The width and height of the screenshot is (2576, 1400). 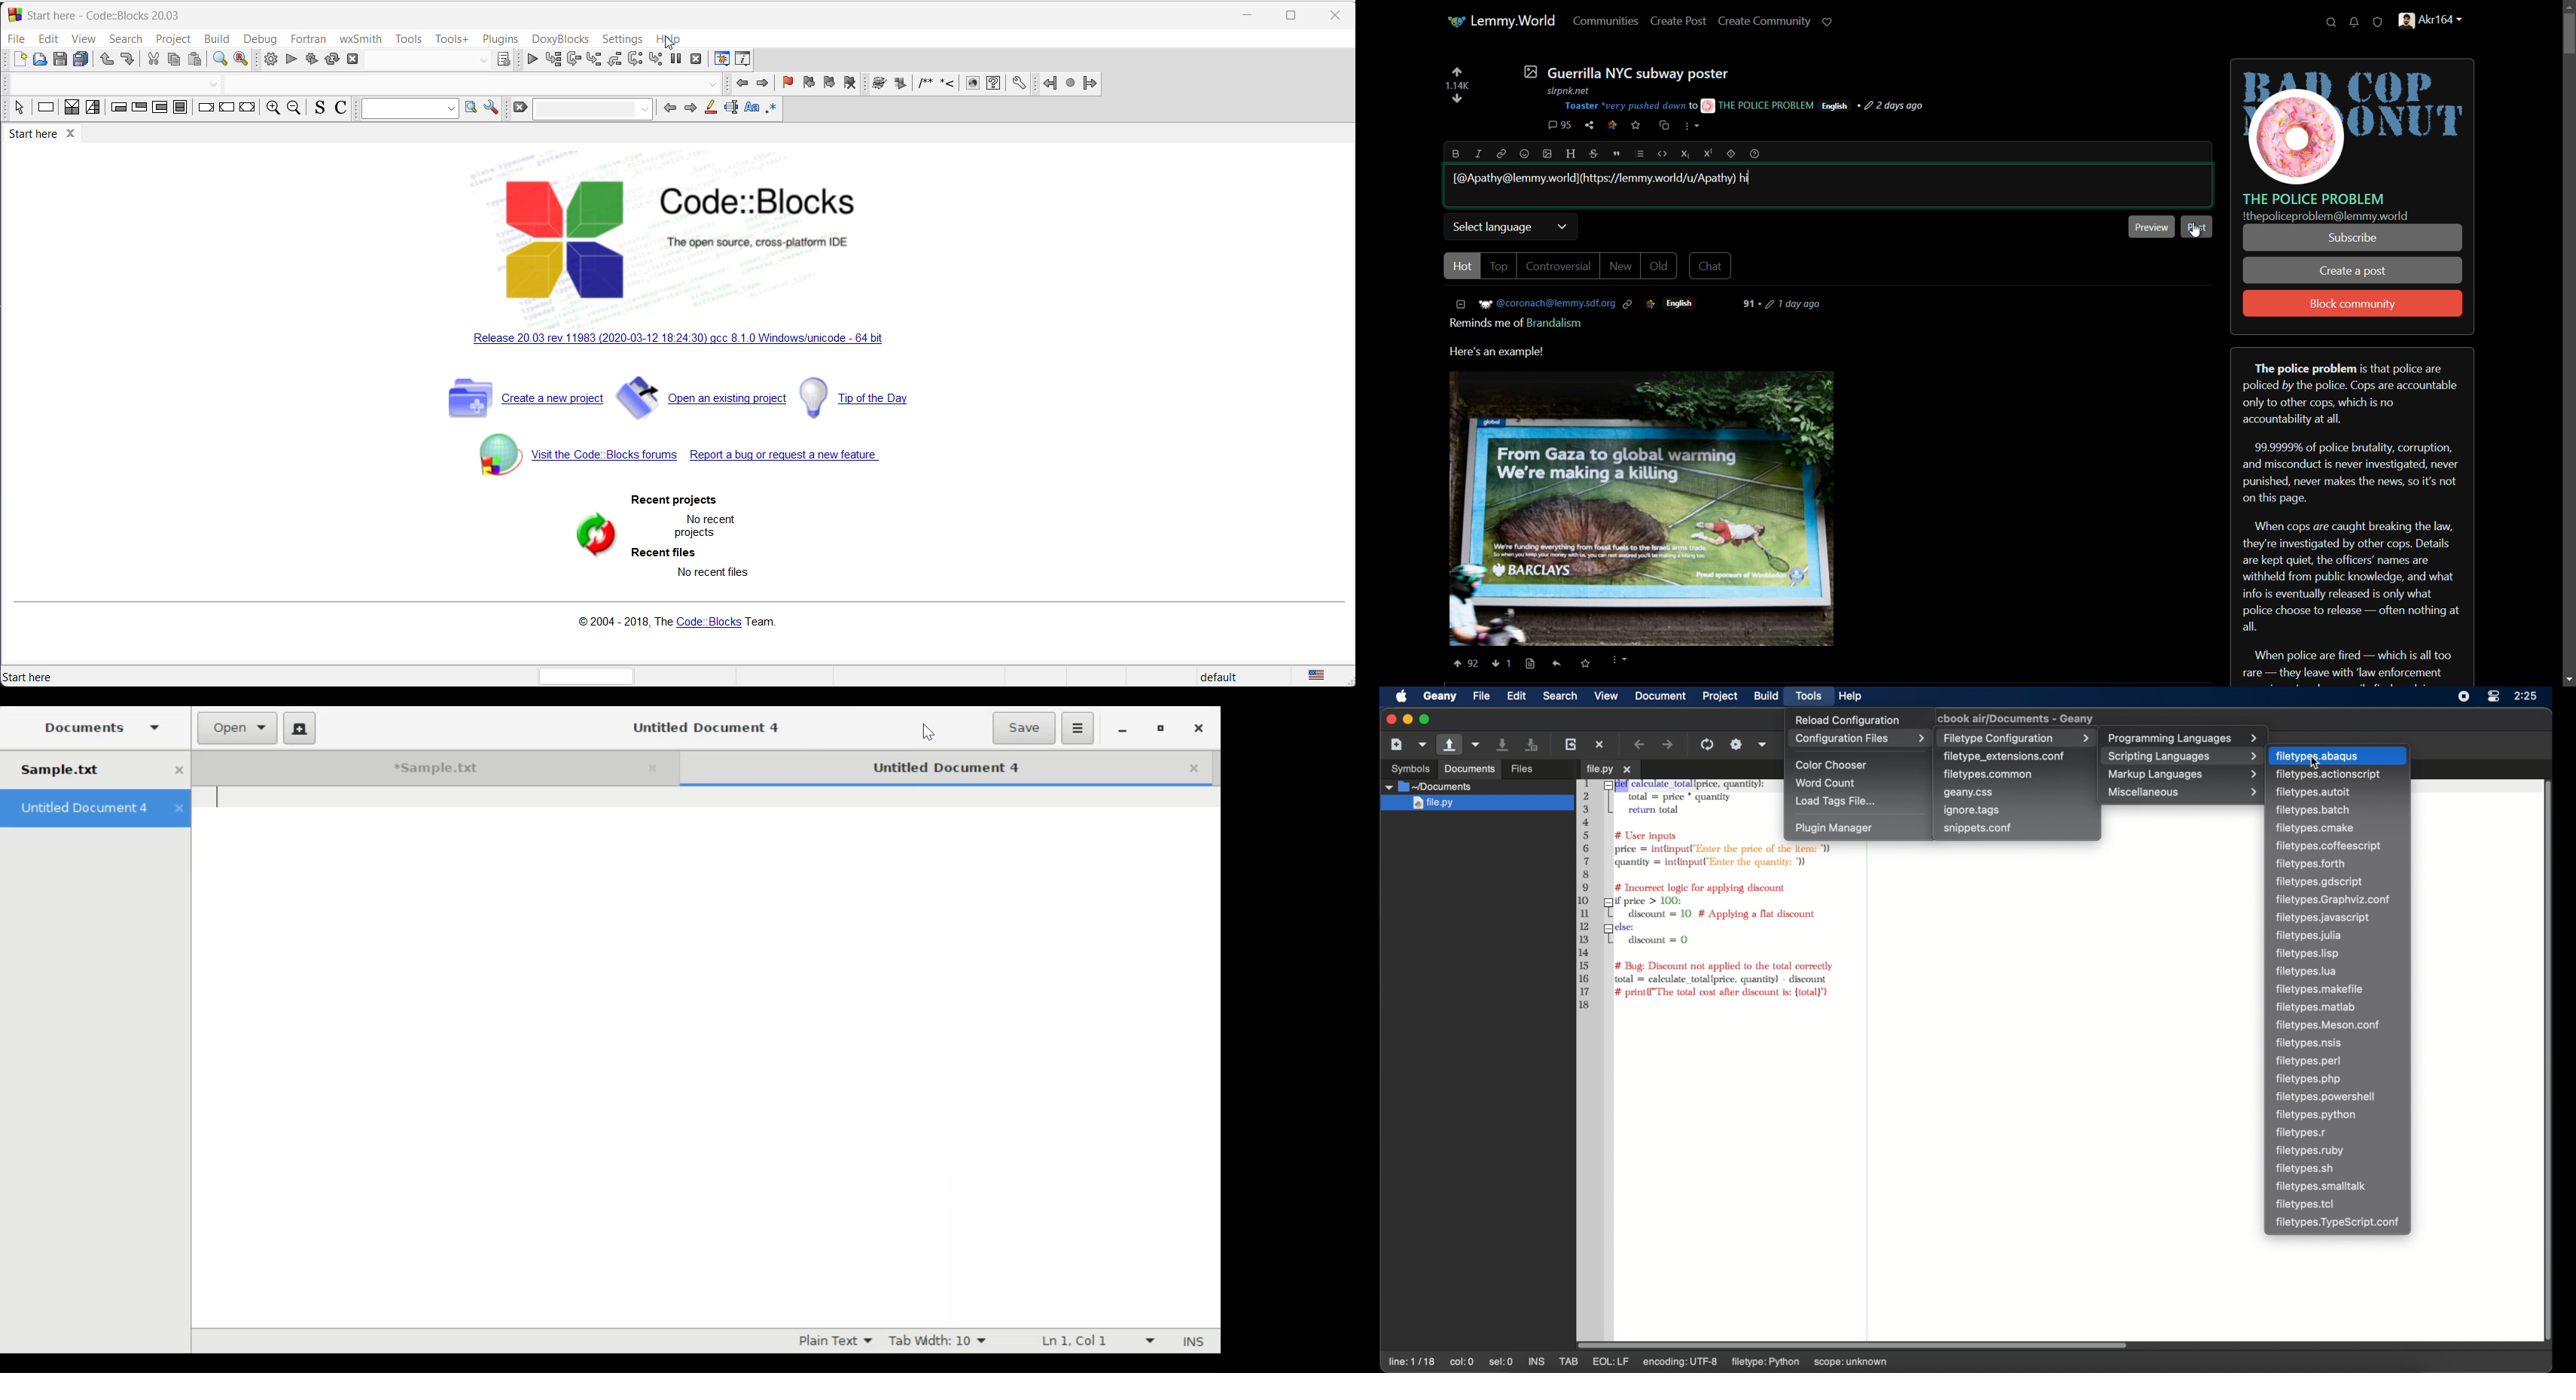 I want to click on number of votes, so click(x=1456, y=86).